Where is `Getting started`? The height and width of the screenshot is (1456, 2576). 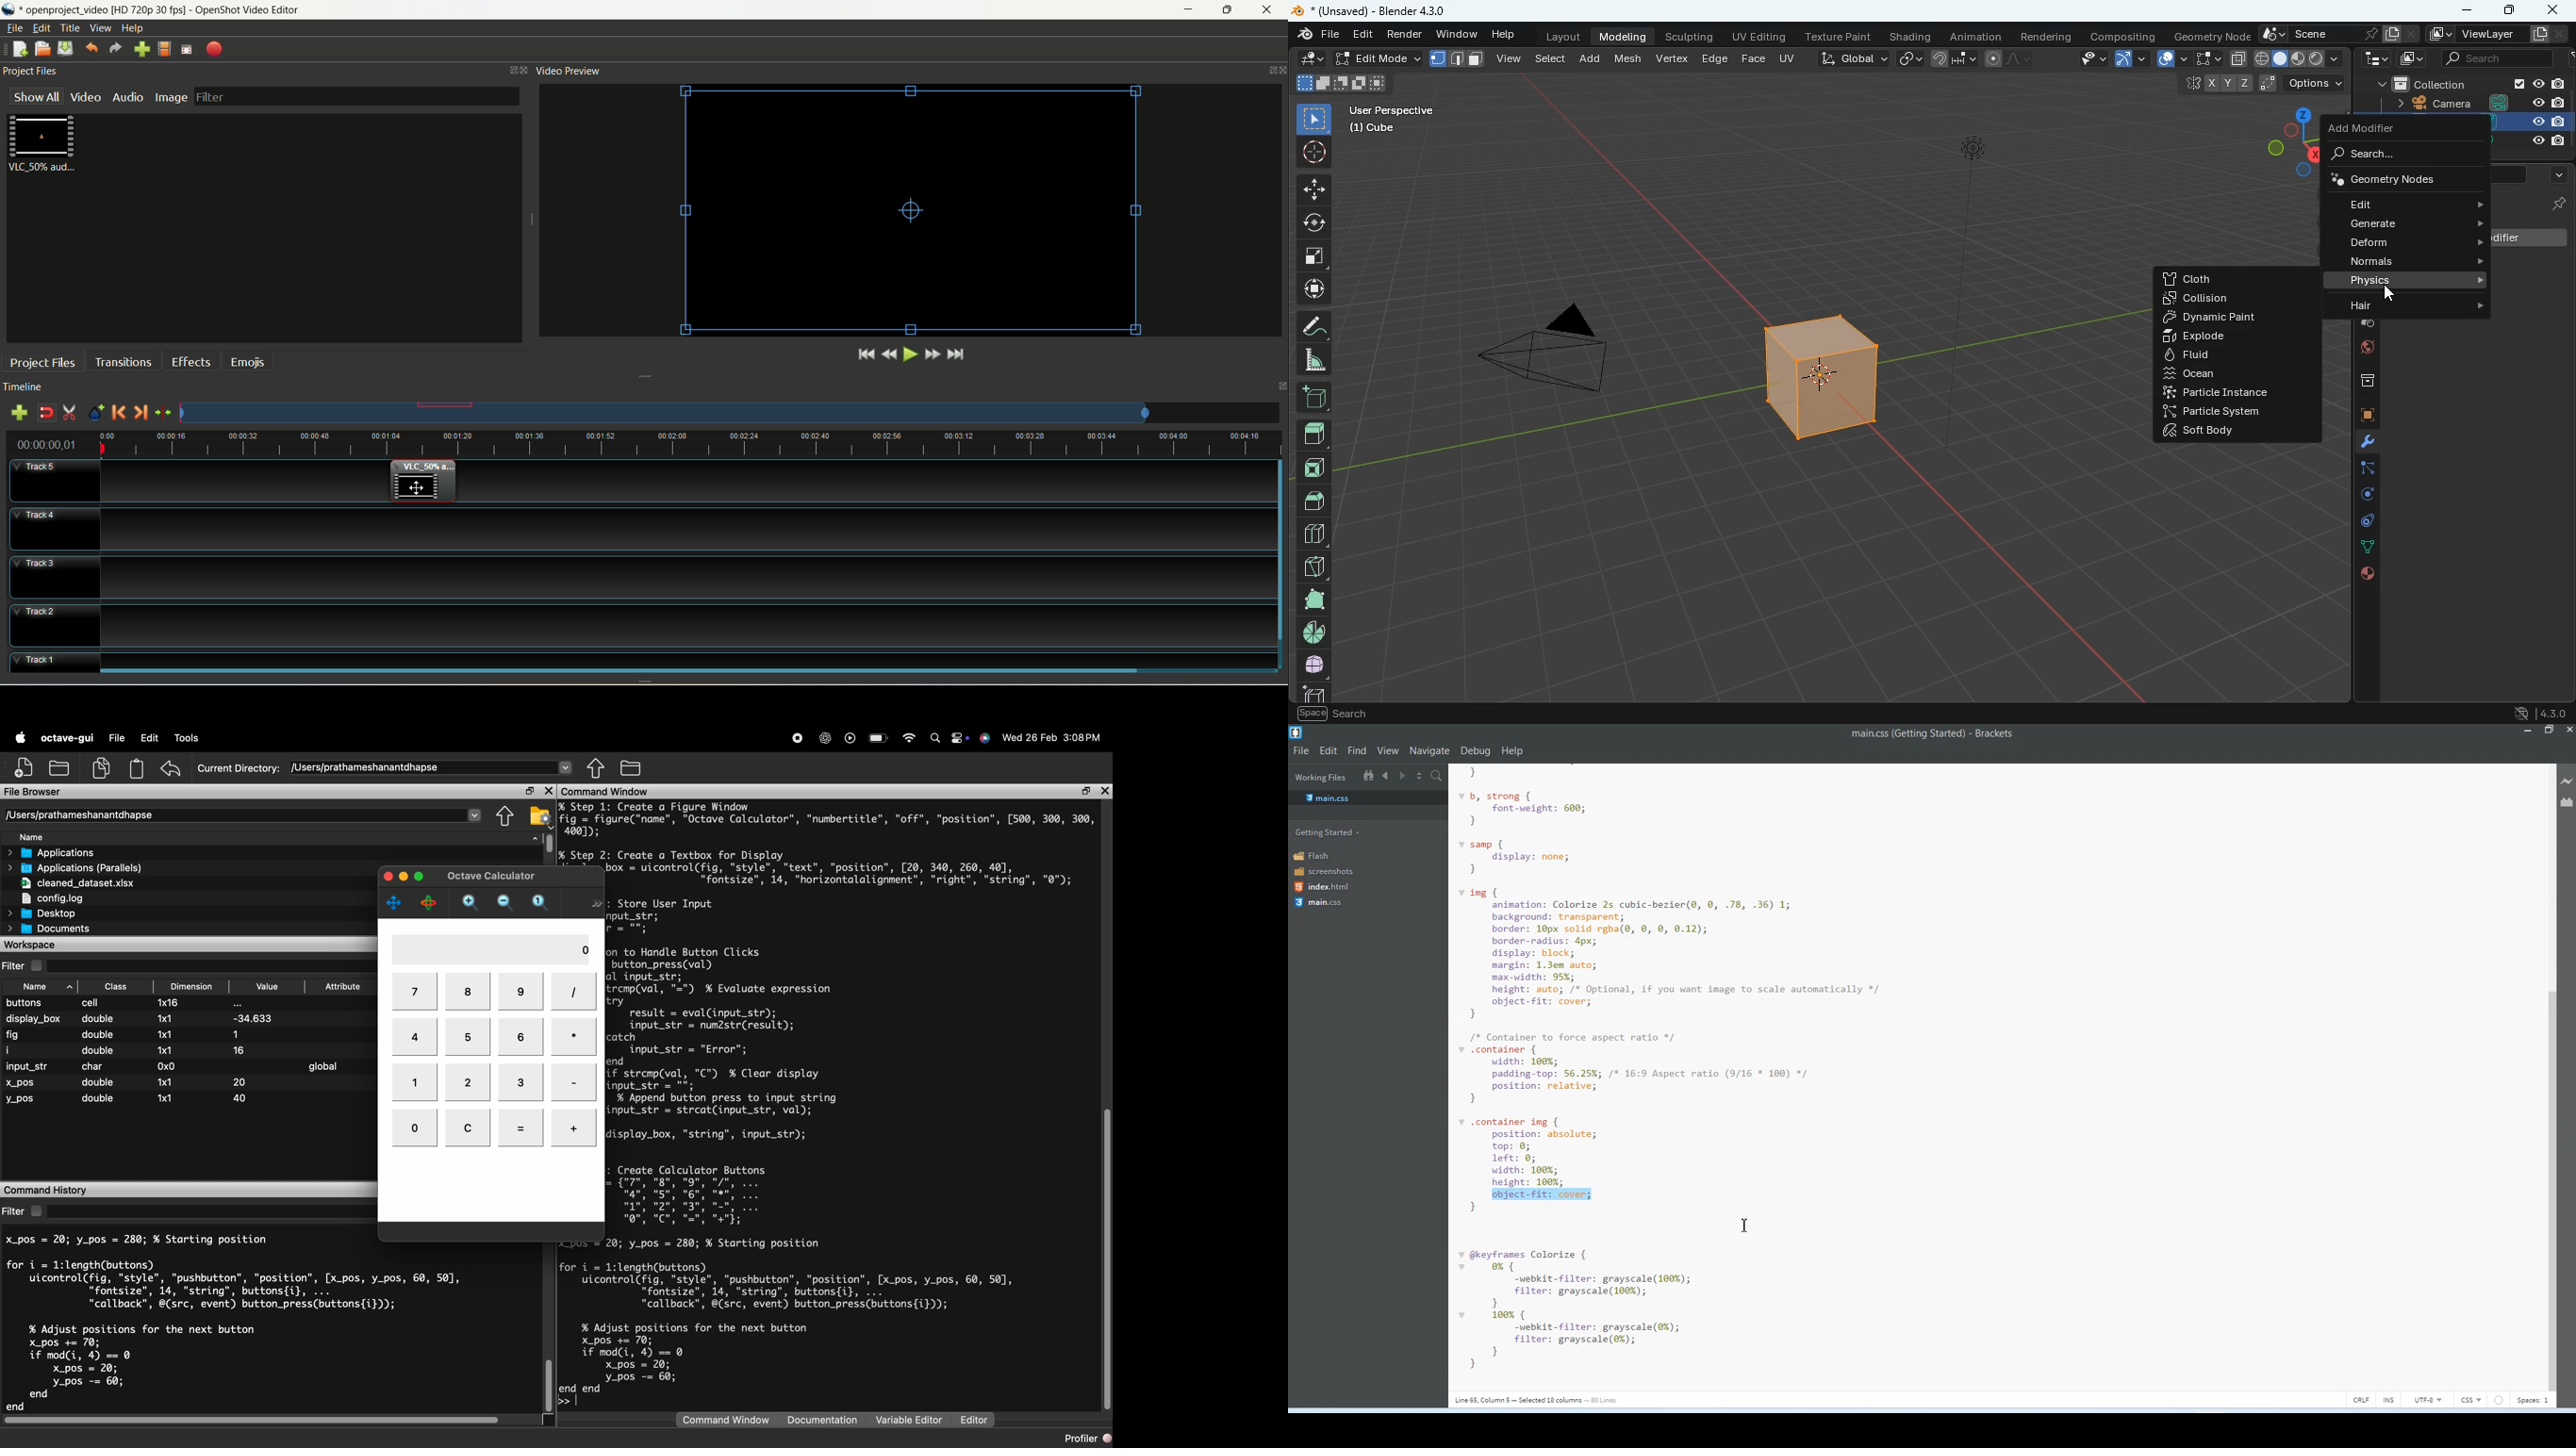 Getting started is located at coordinates (1327, 833).